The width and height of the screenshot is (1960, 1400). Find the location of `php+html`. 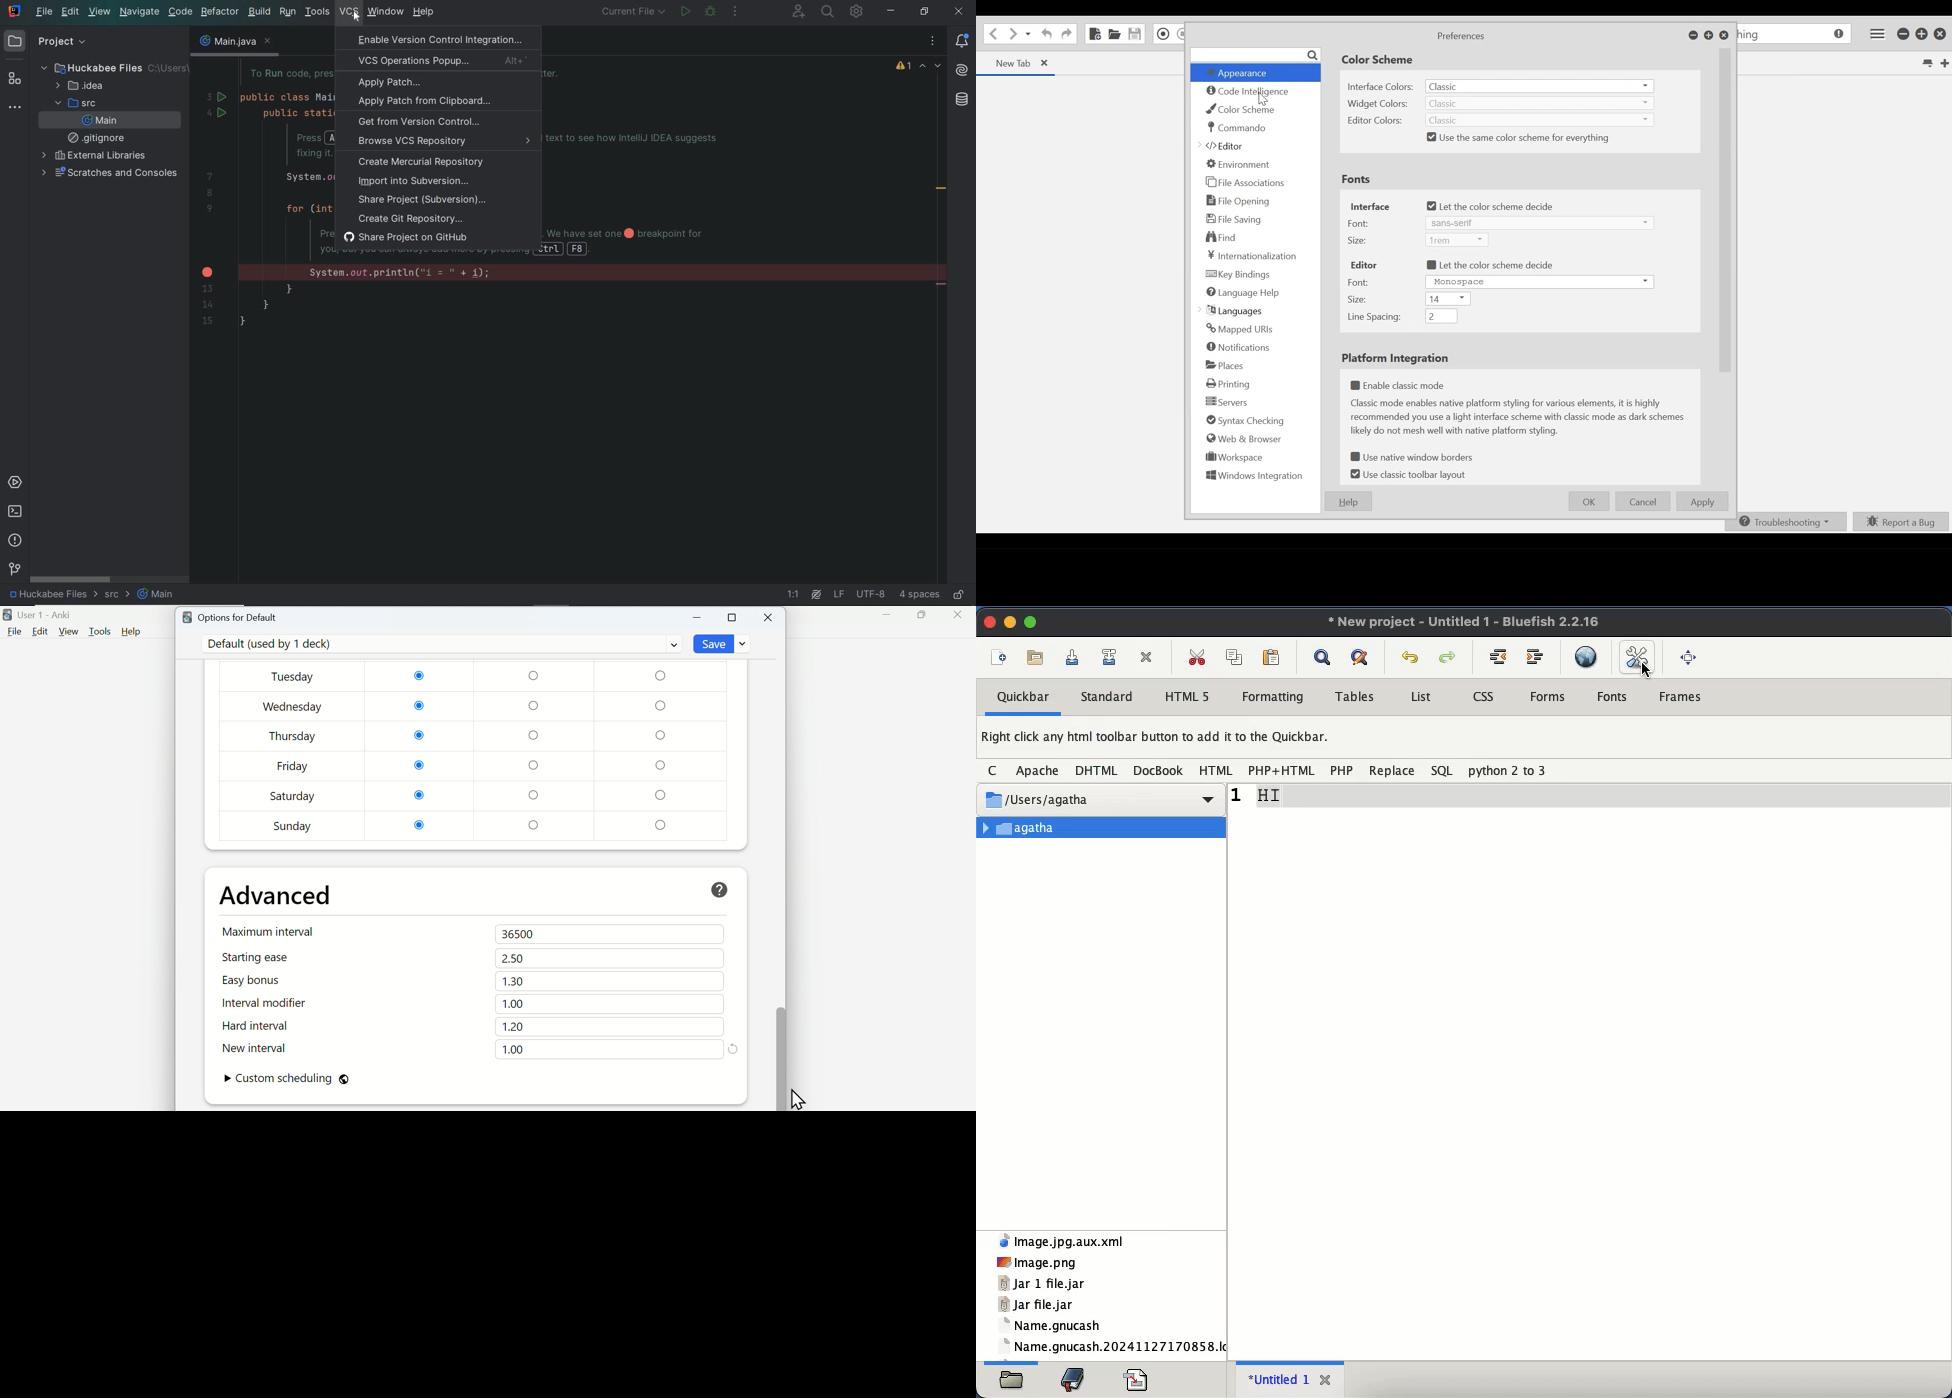

php+html is located at coordinates (1282, 770).